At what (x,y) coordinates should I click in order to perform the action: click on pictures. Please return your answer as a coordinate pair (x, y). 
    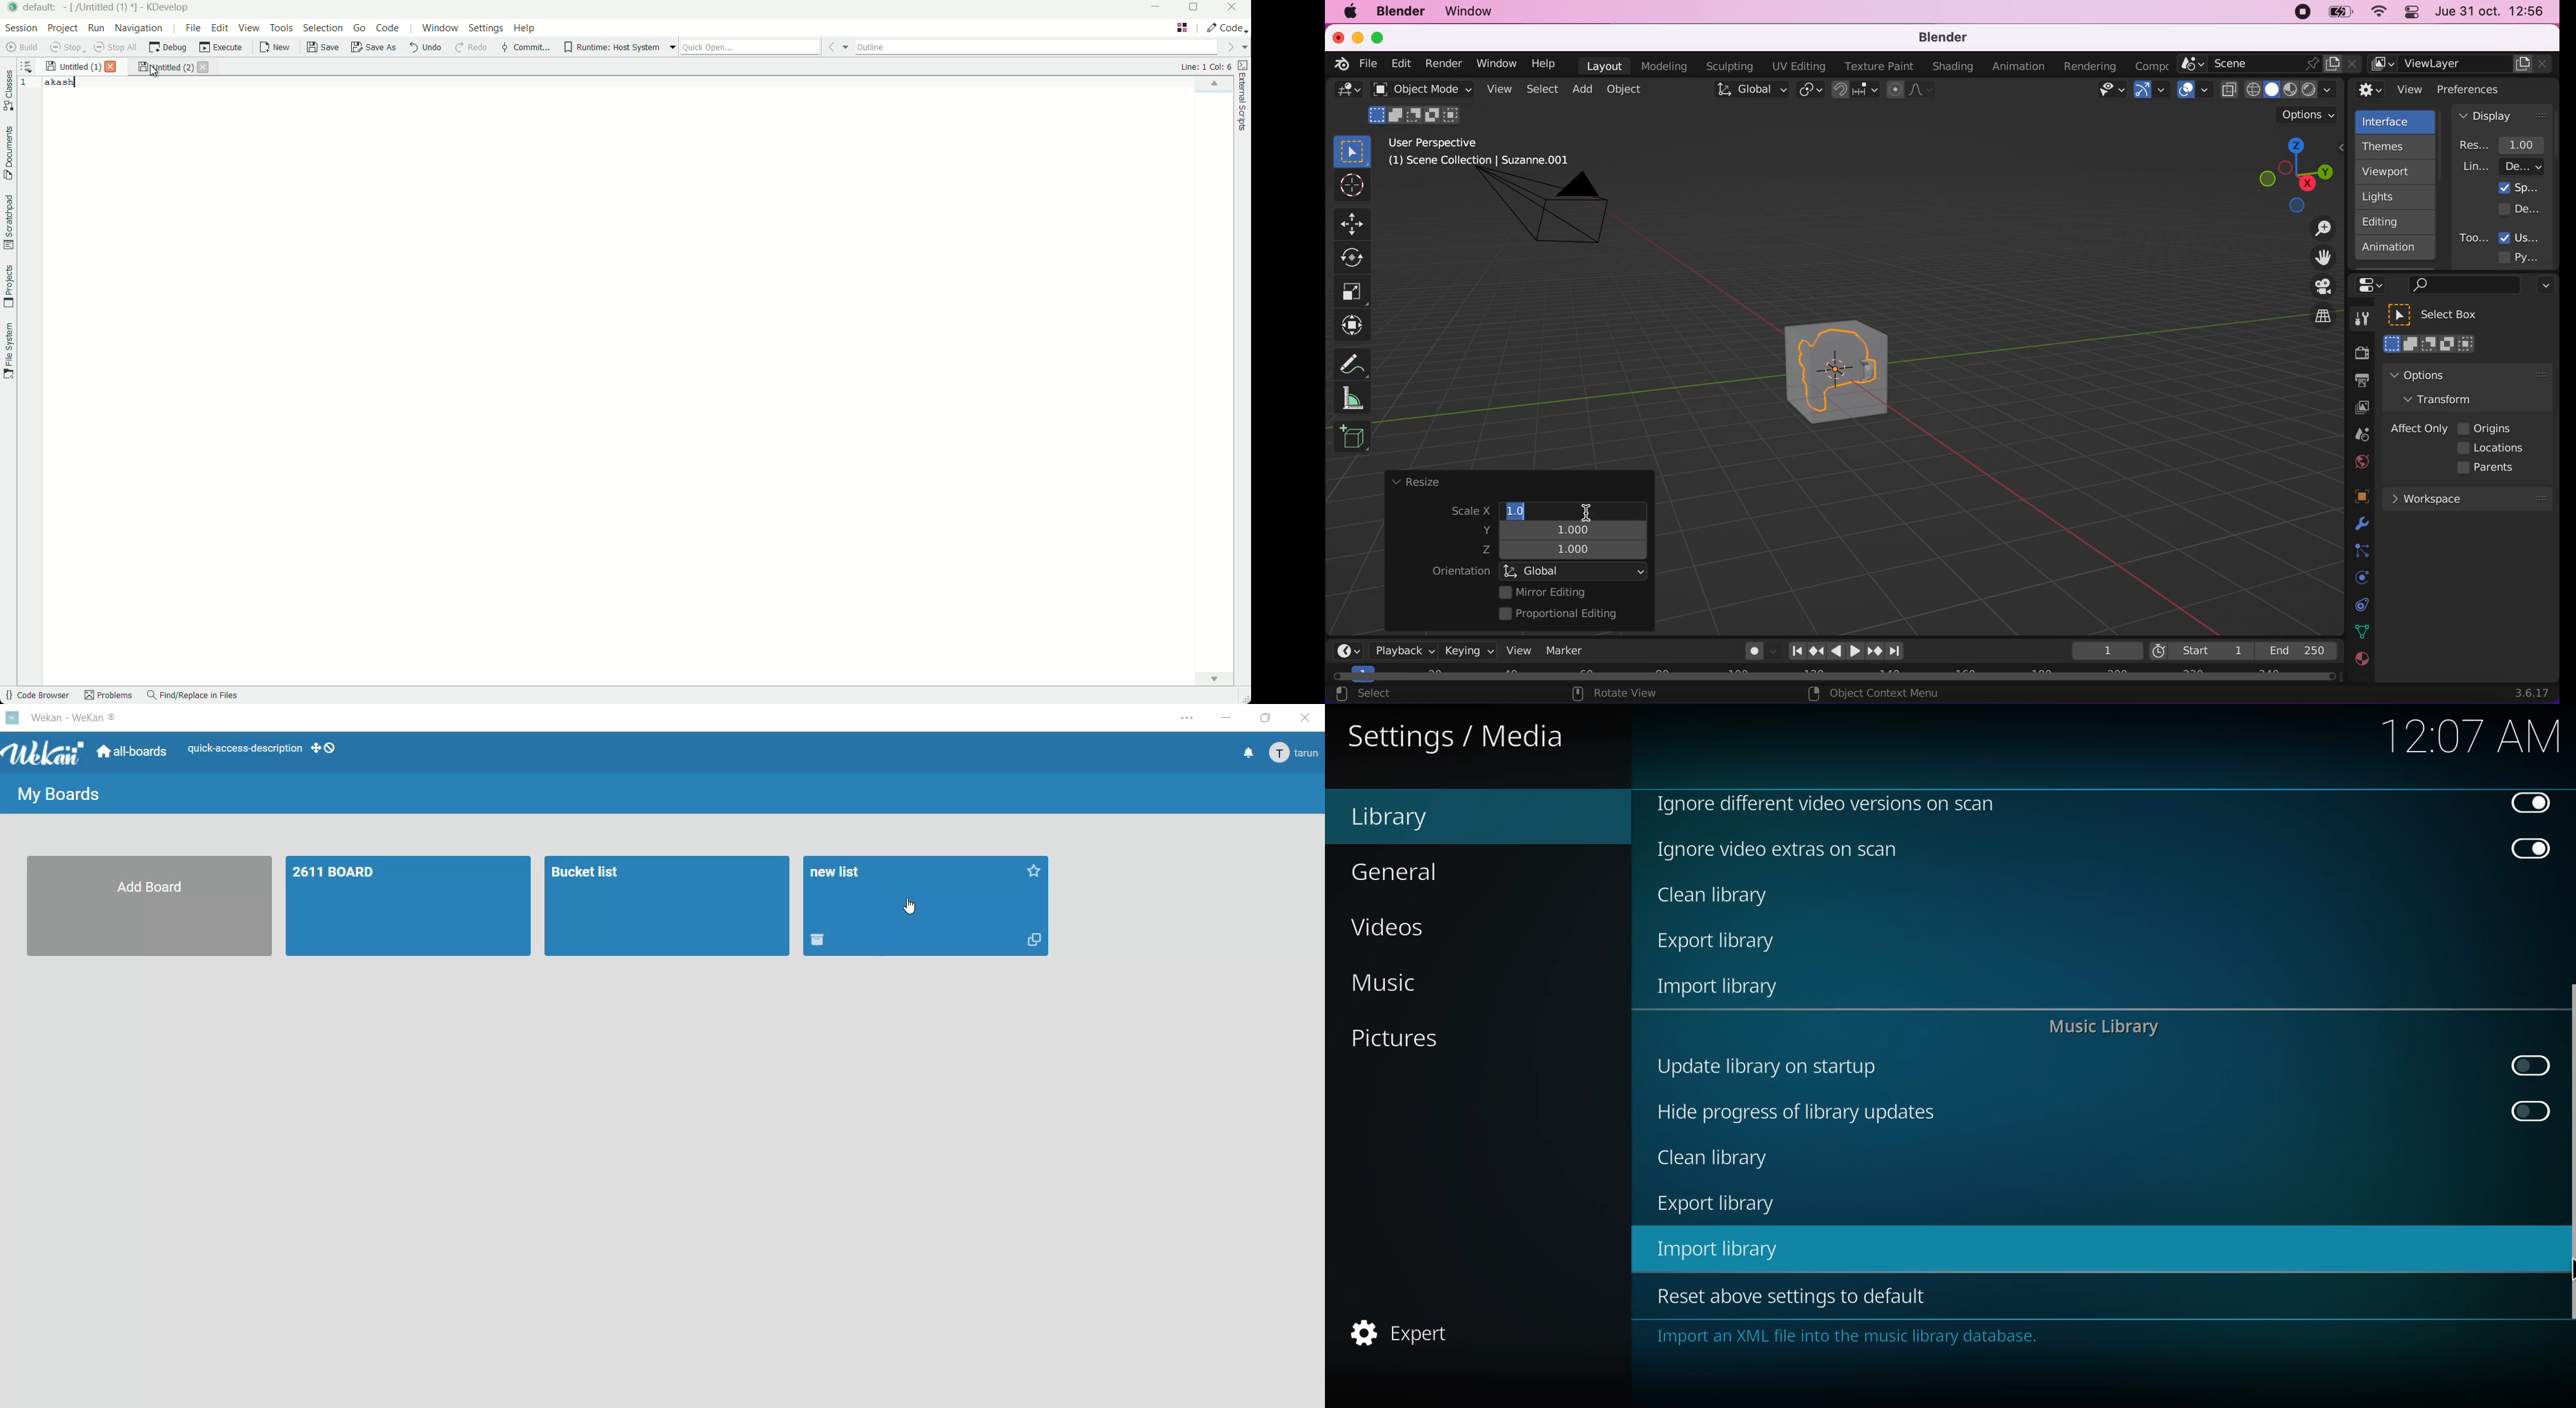
    Looking at the image, I should click on (1392, 1038).